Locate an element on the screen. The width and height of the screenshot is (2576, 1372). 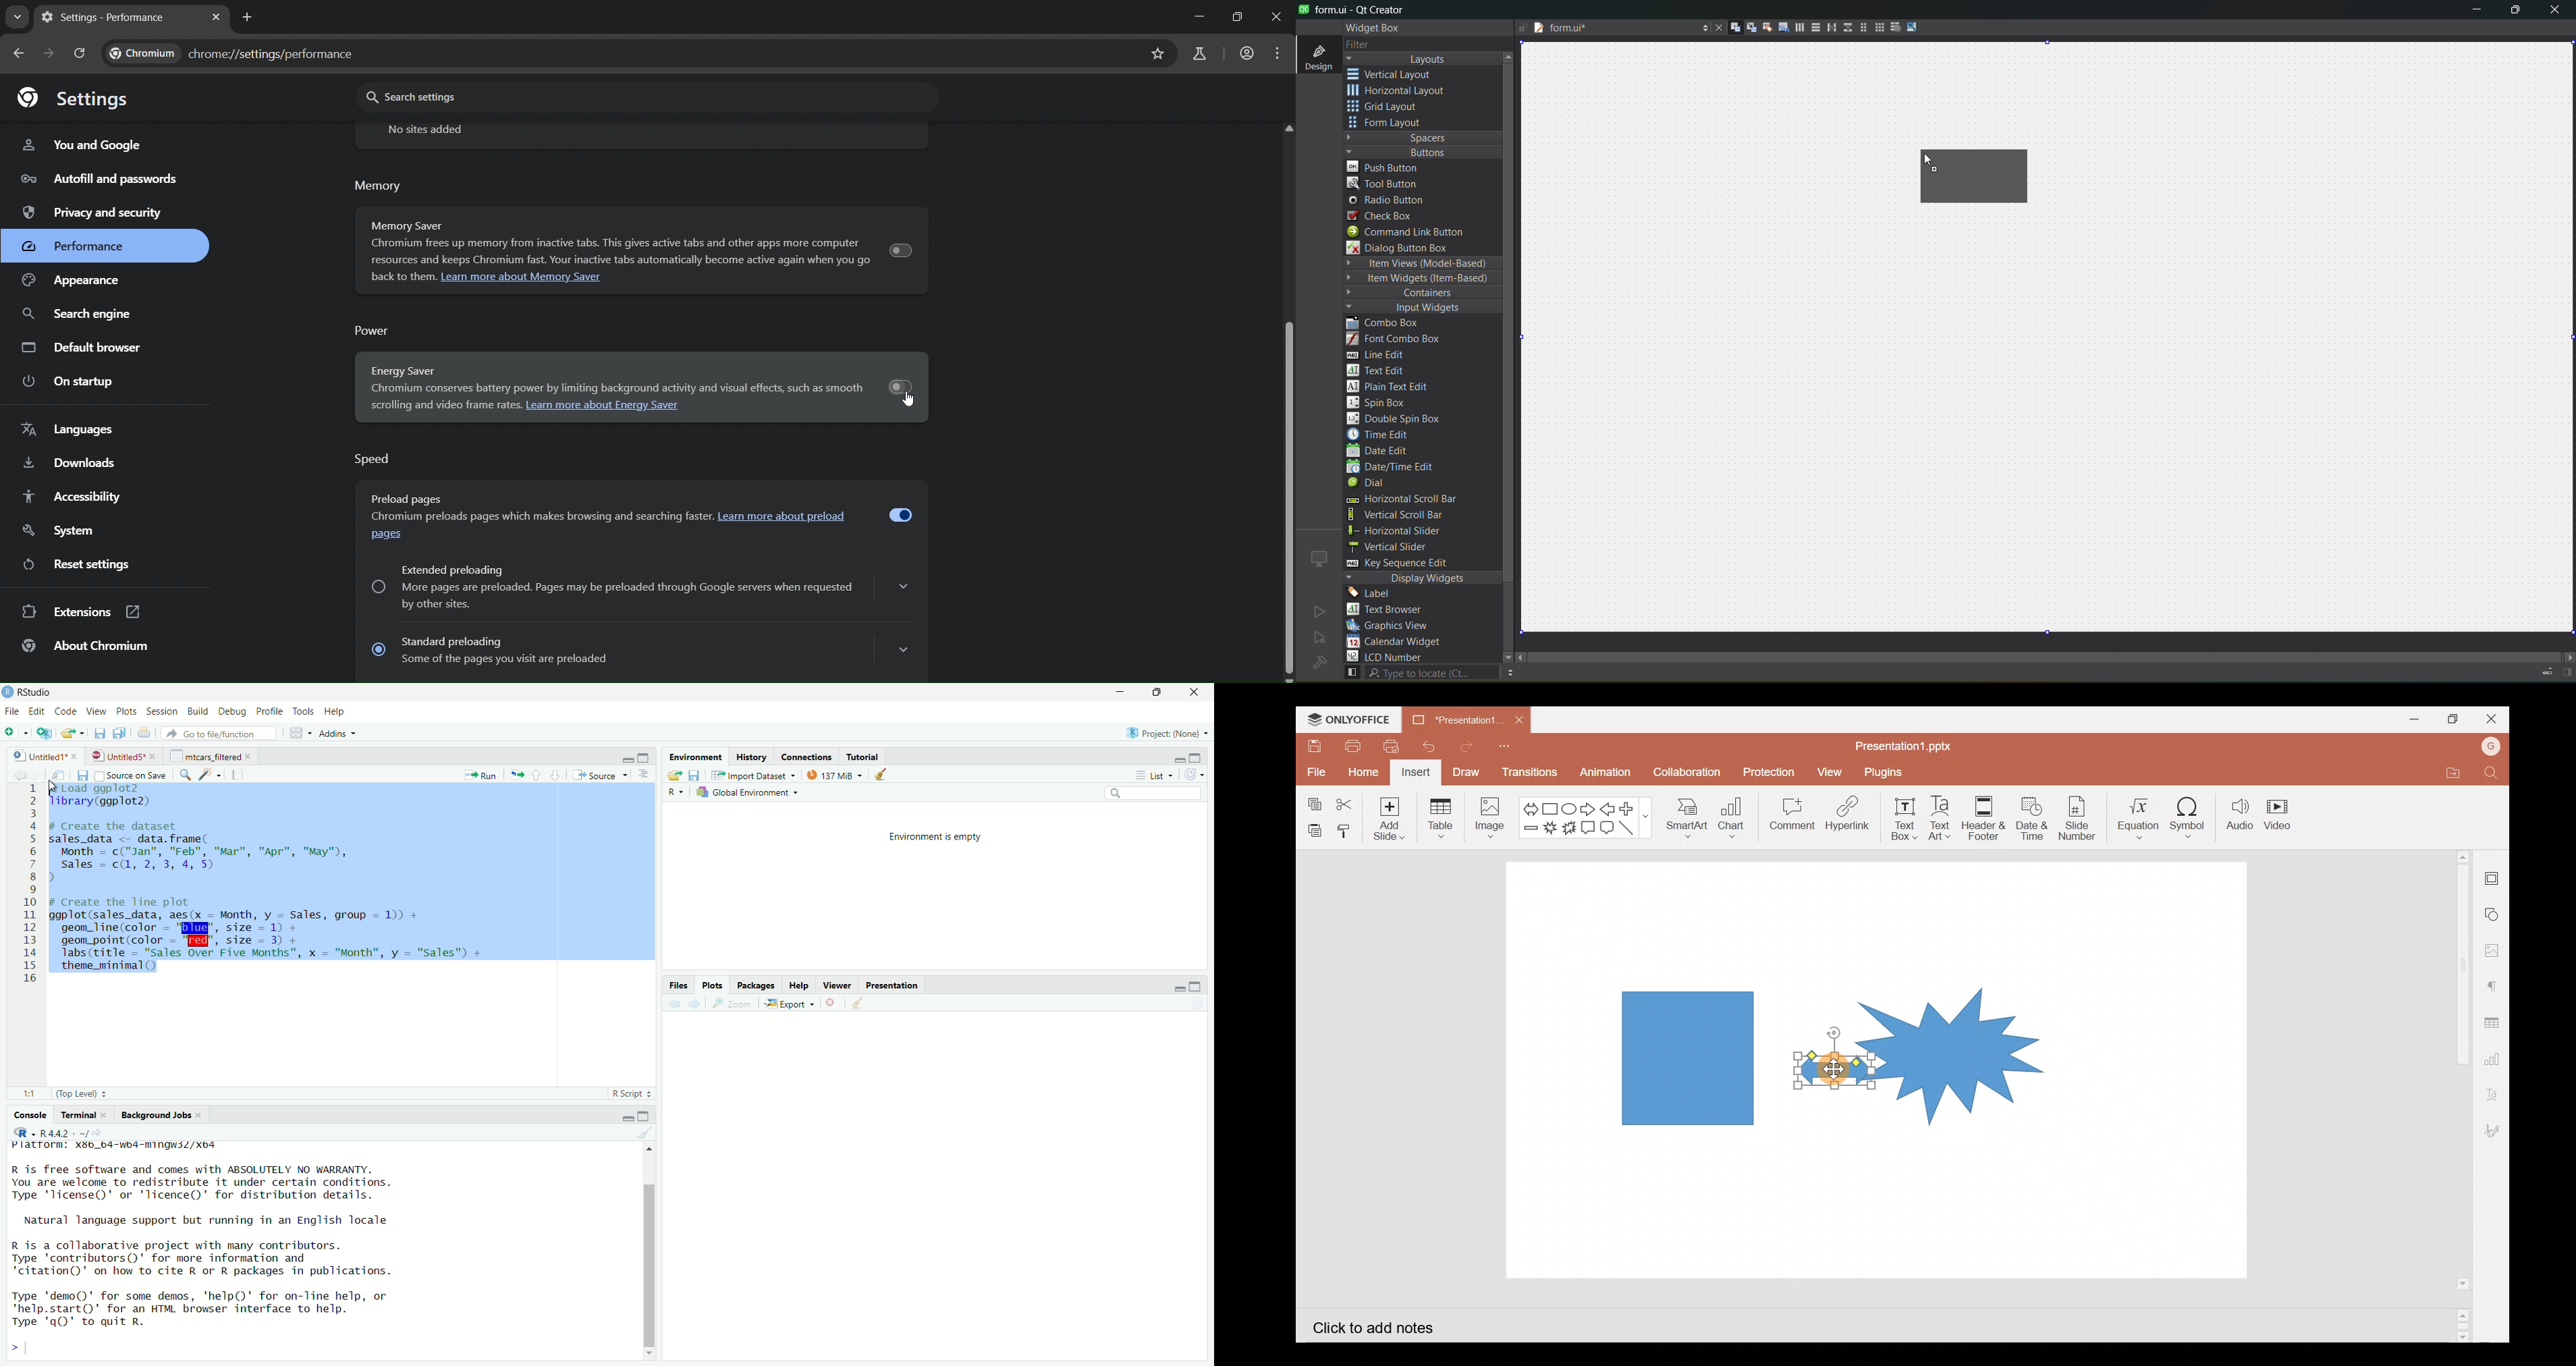
minimize is located at coordinates (625, 1117).